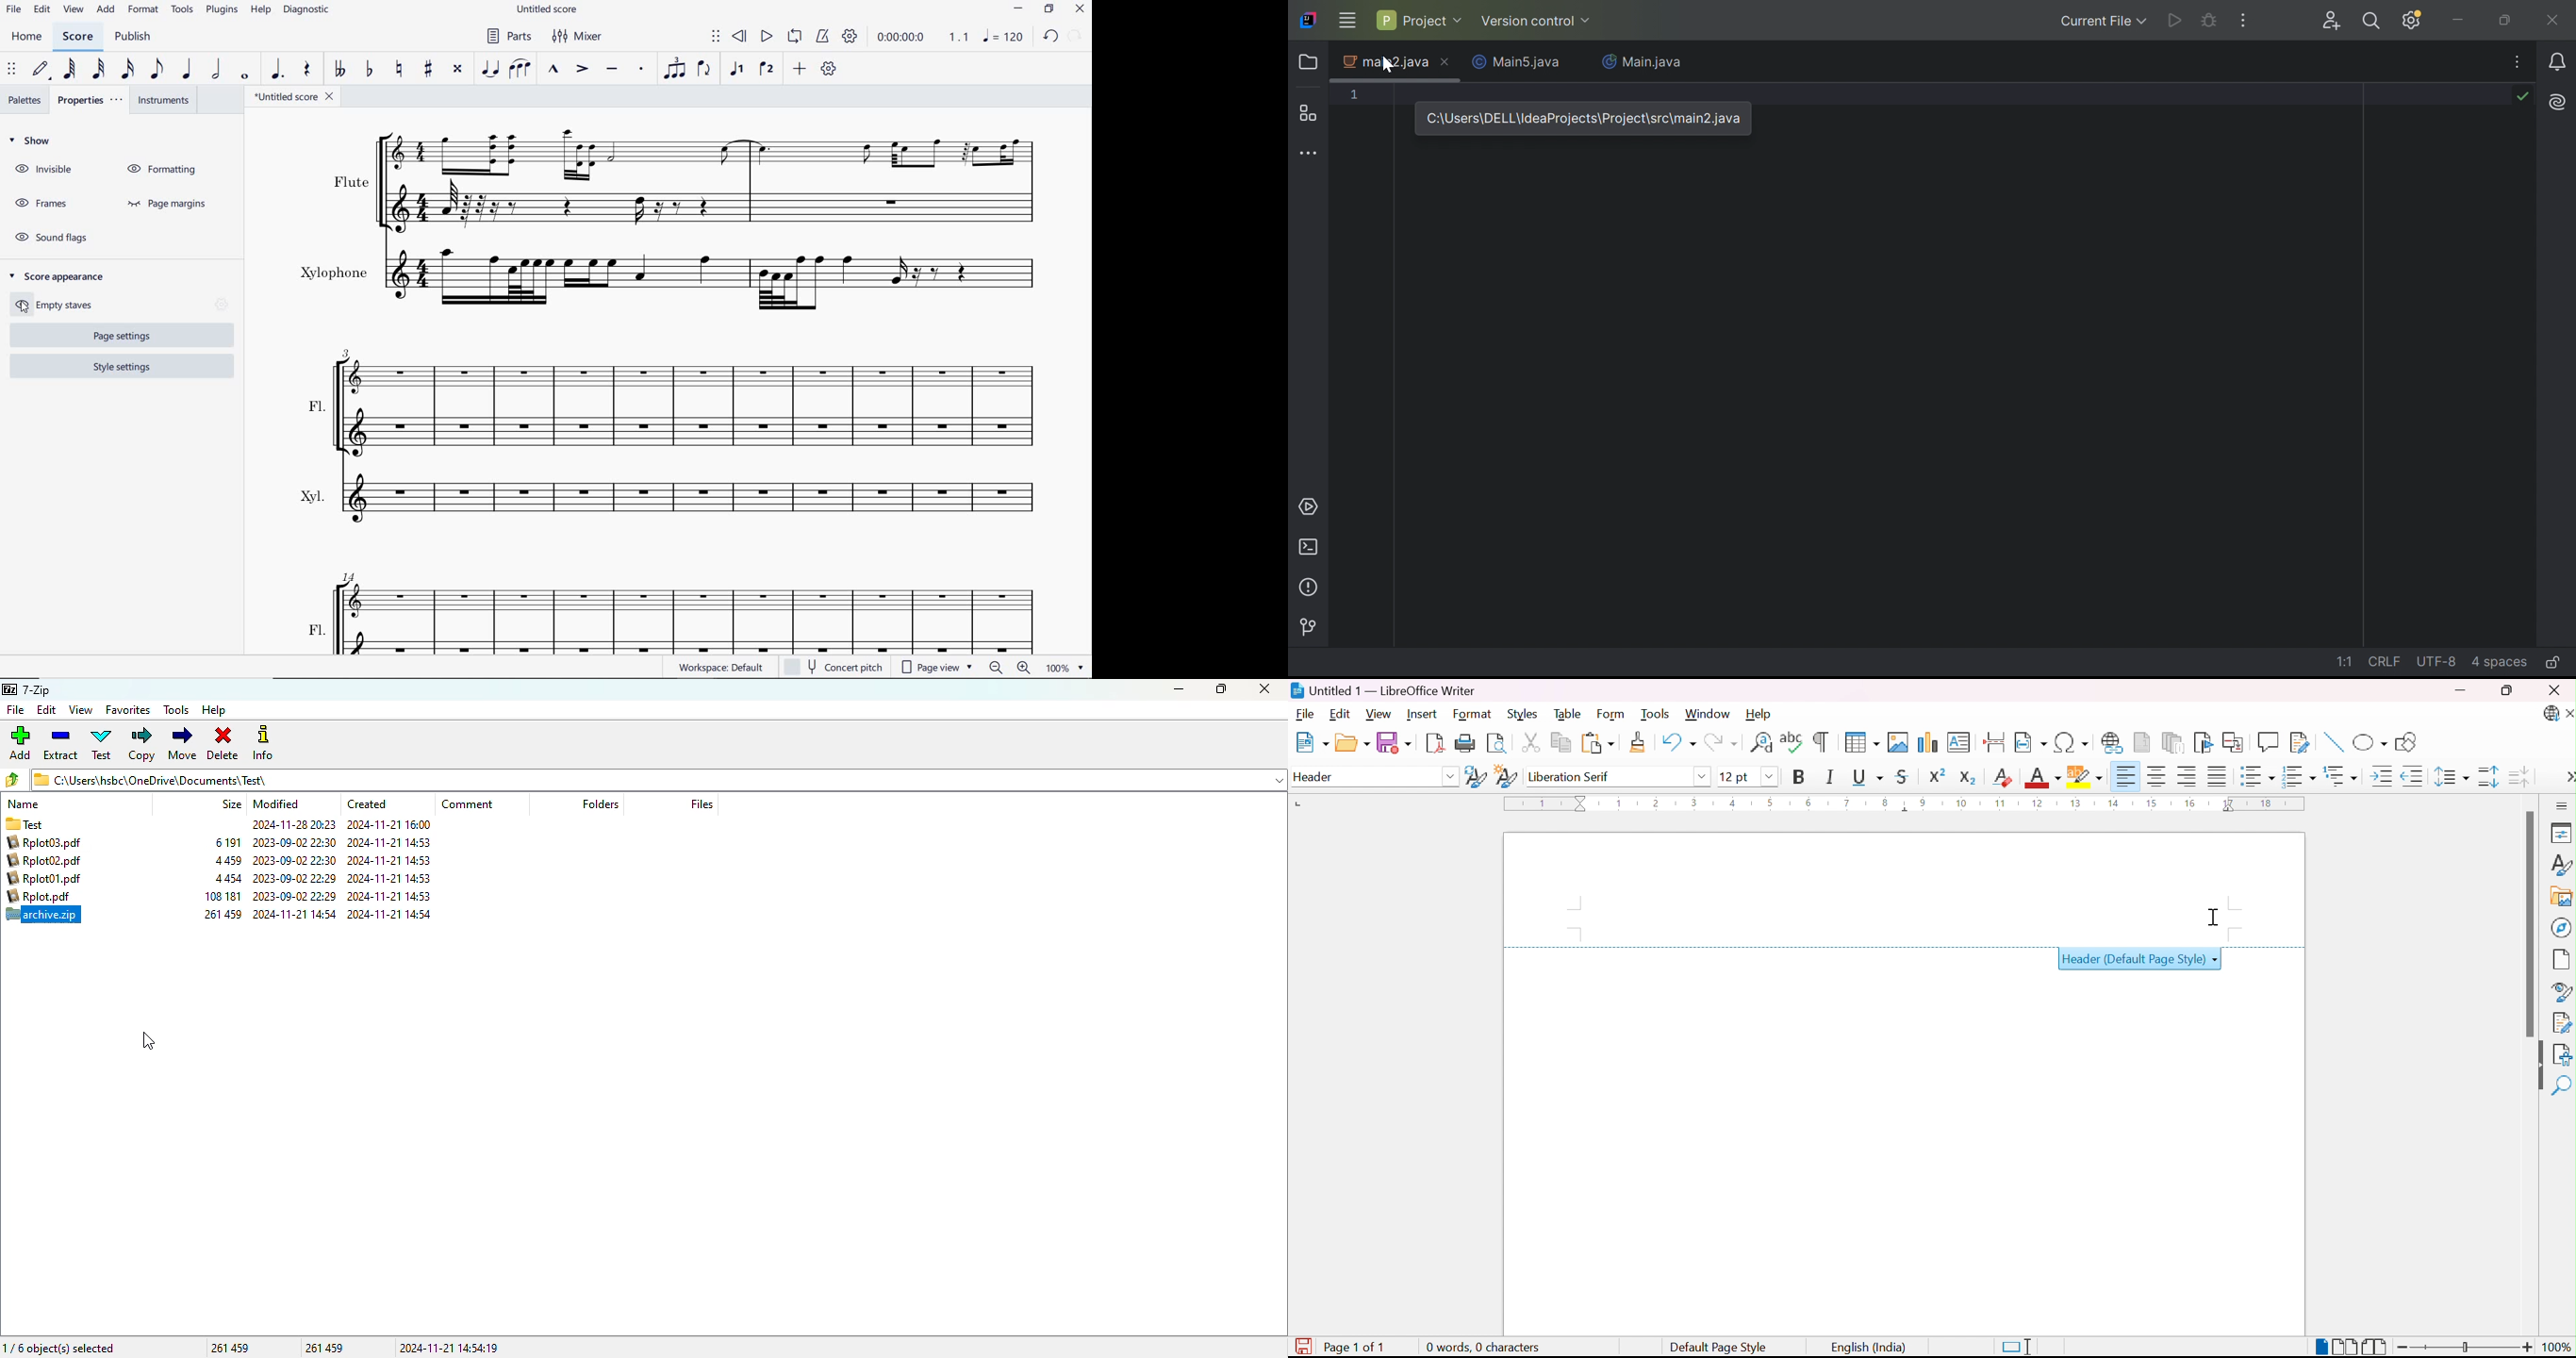  What do you see at coordinates (1050, 36) in the screenshot?
I see `UNDO` at bounding box center [1050, 36].